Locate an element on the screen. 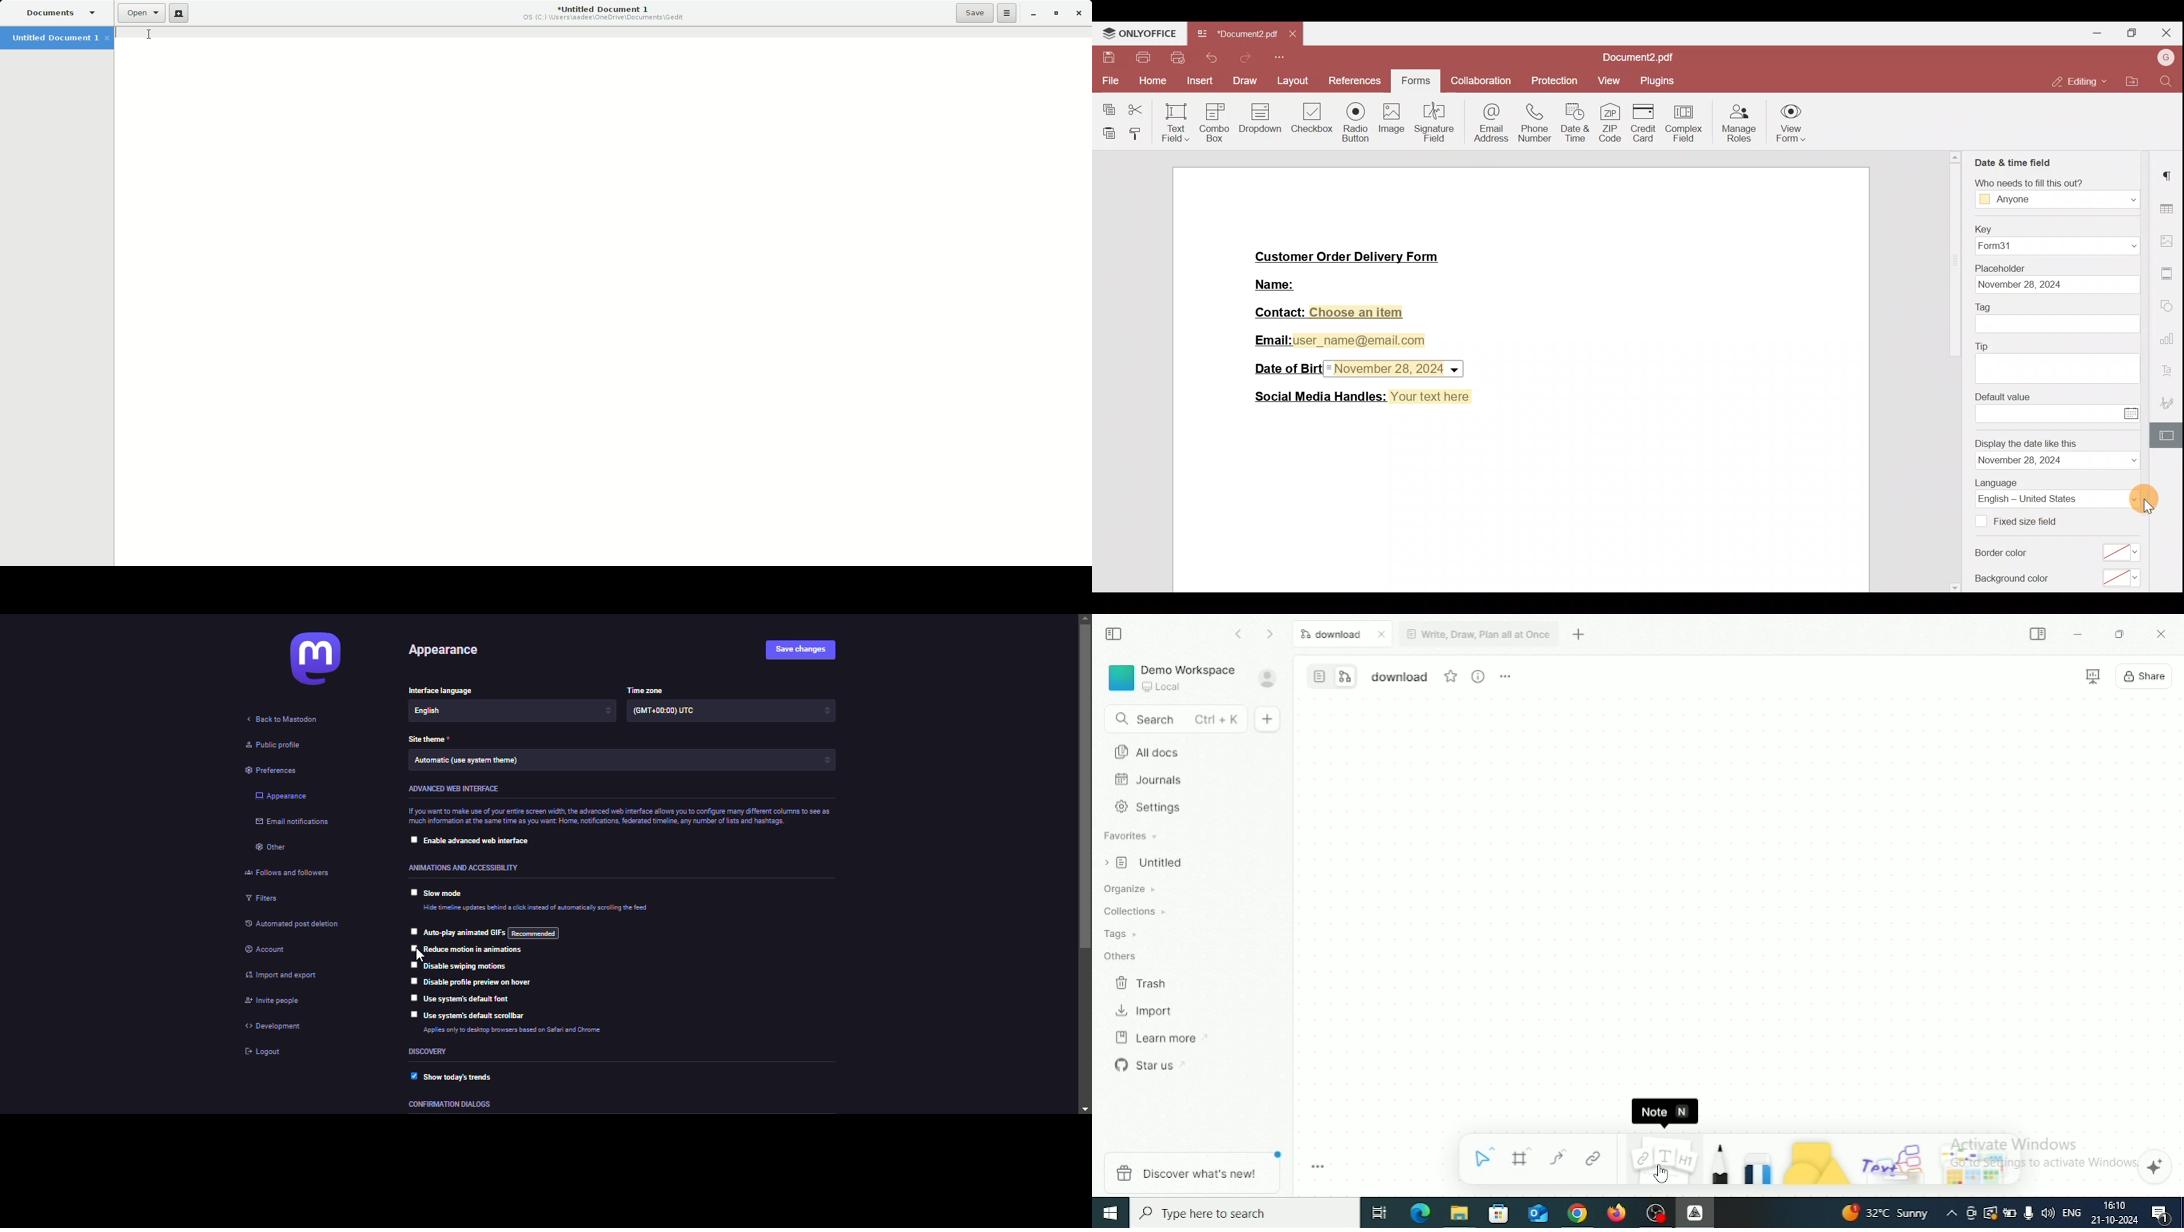 Image resolution: width=2184 pixels, height=1232 pixels. tag is located at coordinates (2059, 325).